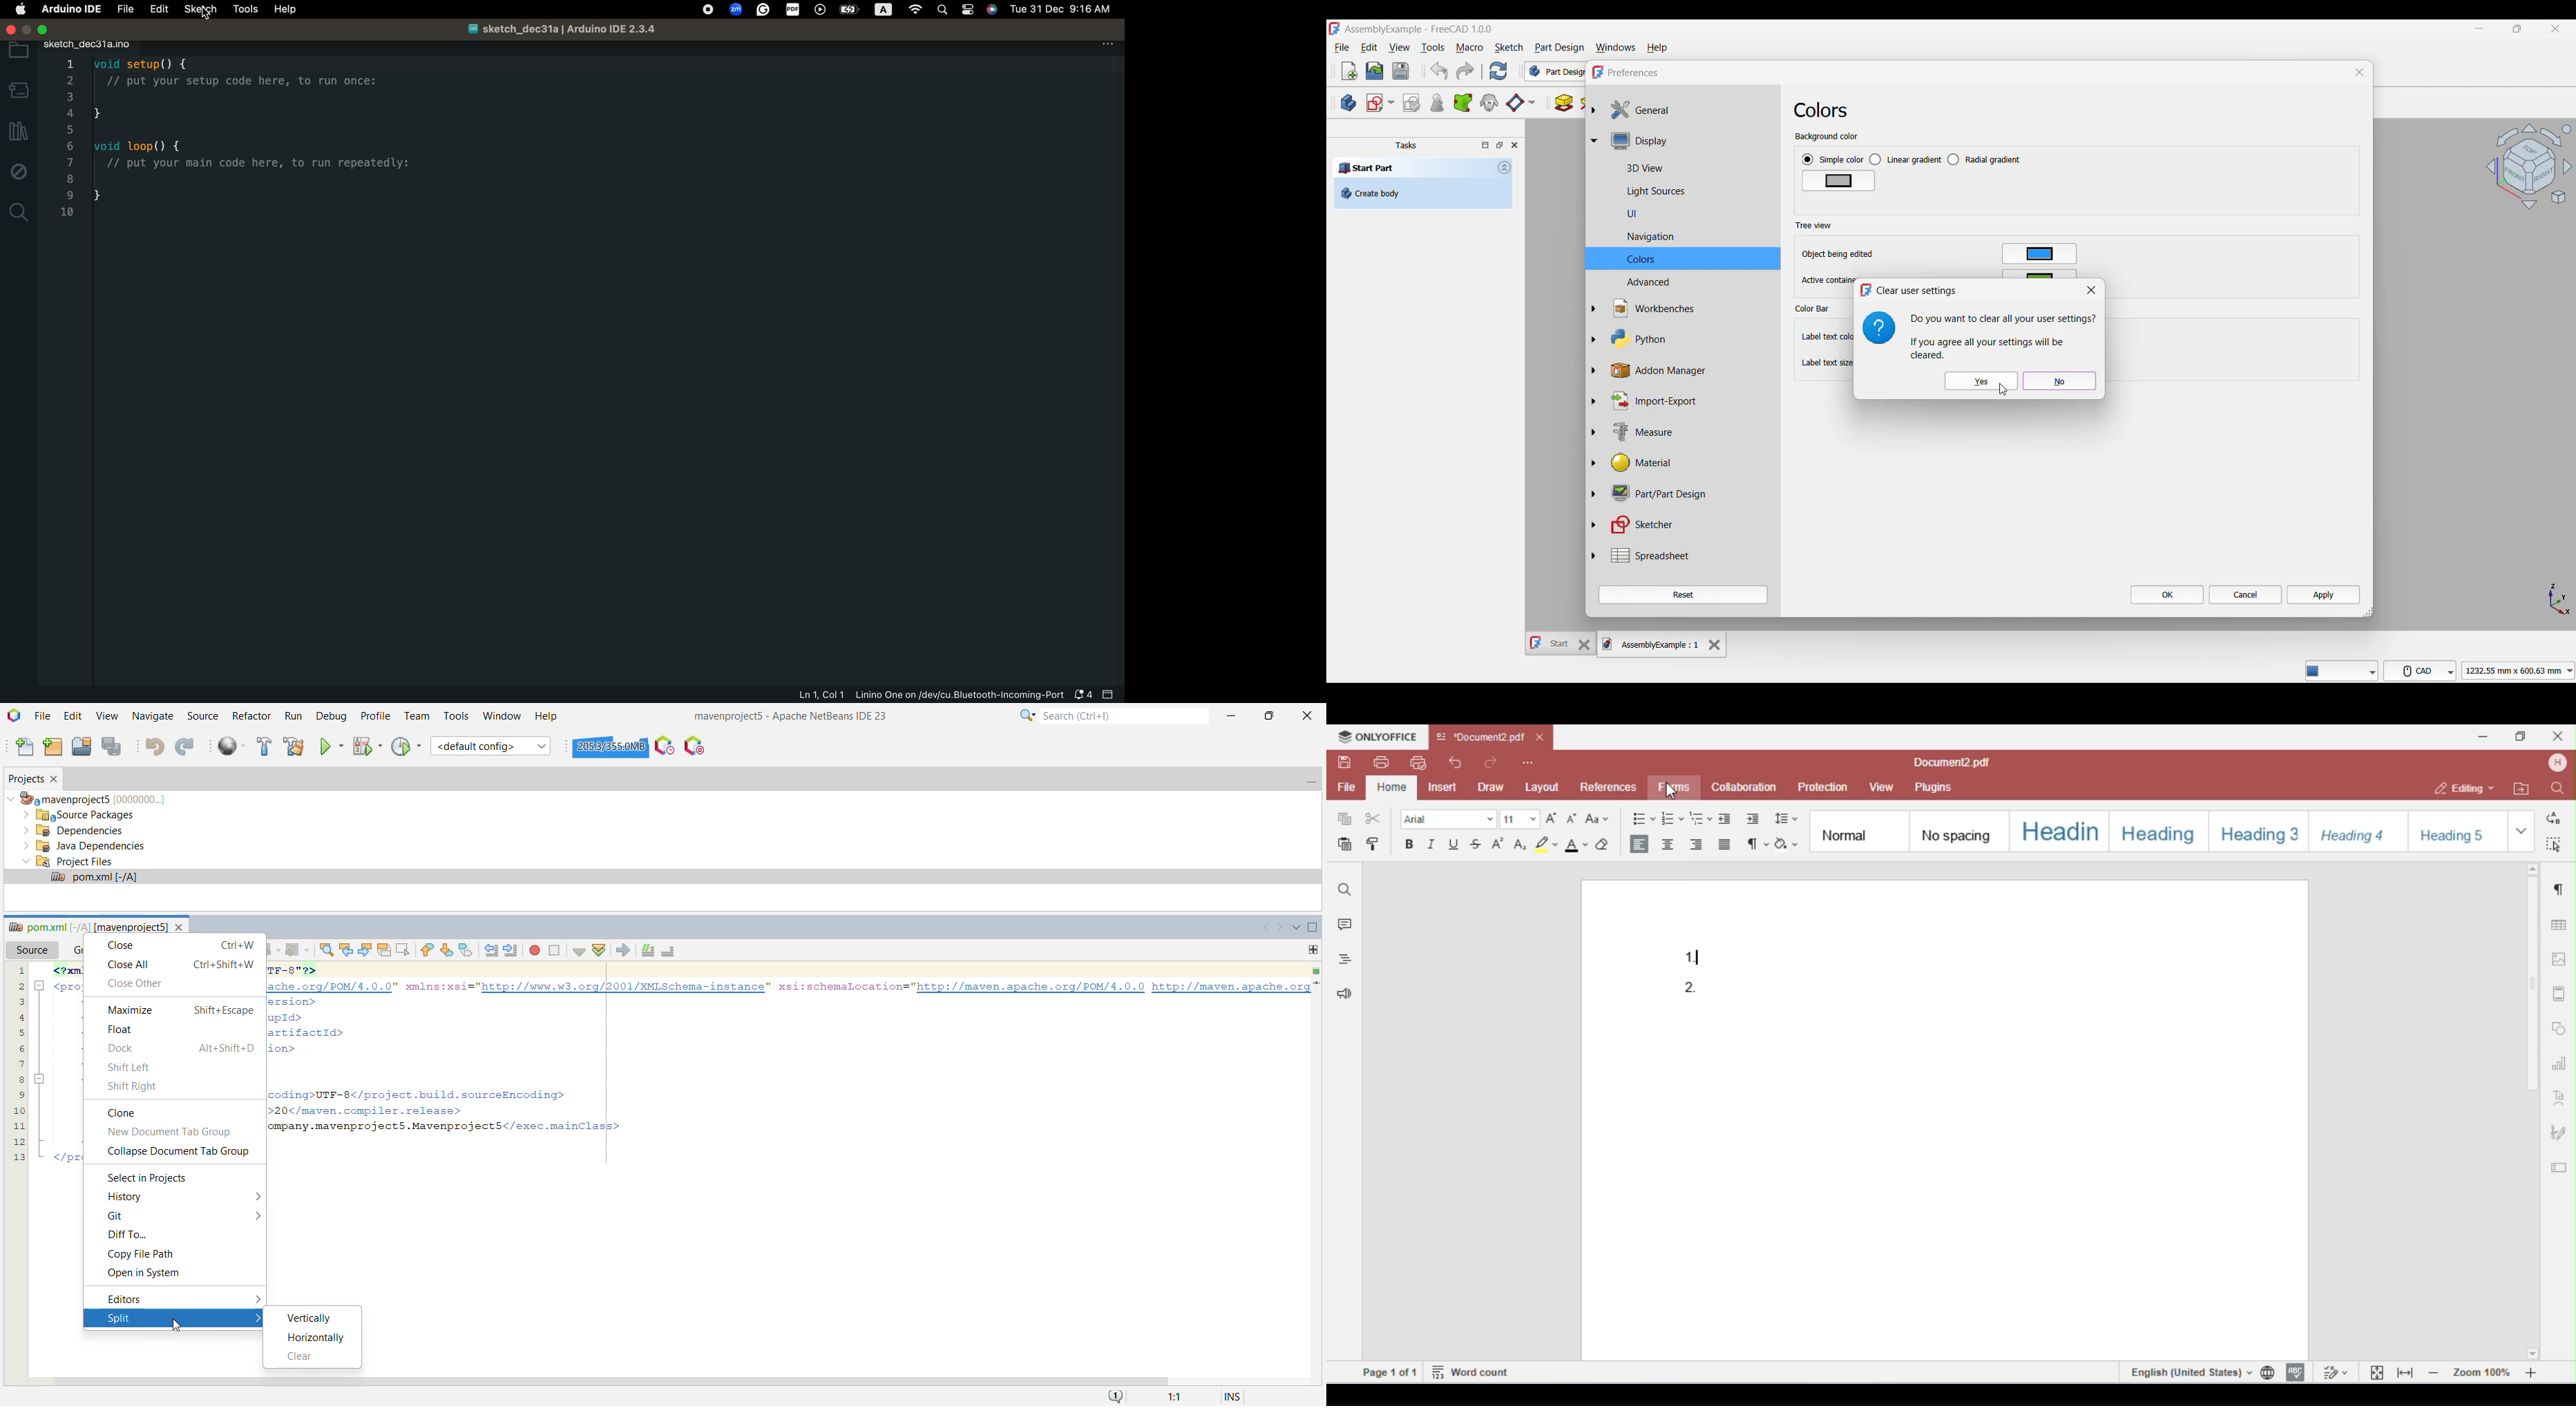 This screenshot has width=2576, height=1428. I want to click on View menu, so click(1399, 47).